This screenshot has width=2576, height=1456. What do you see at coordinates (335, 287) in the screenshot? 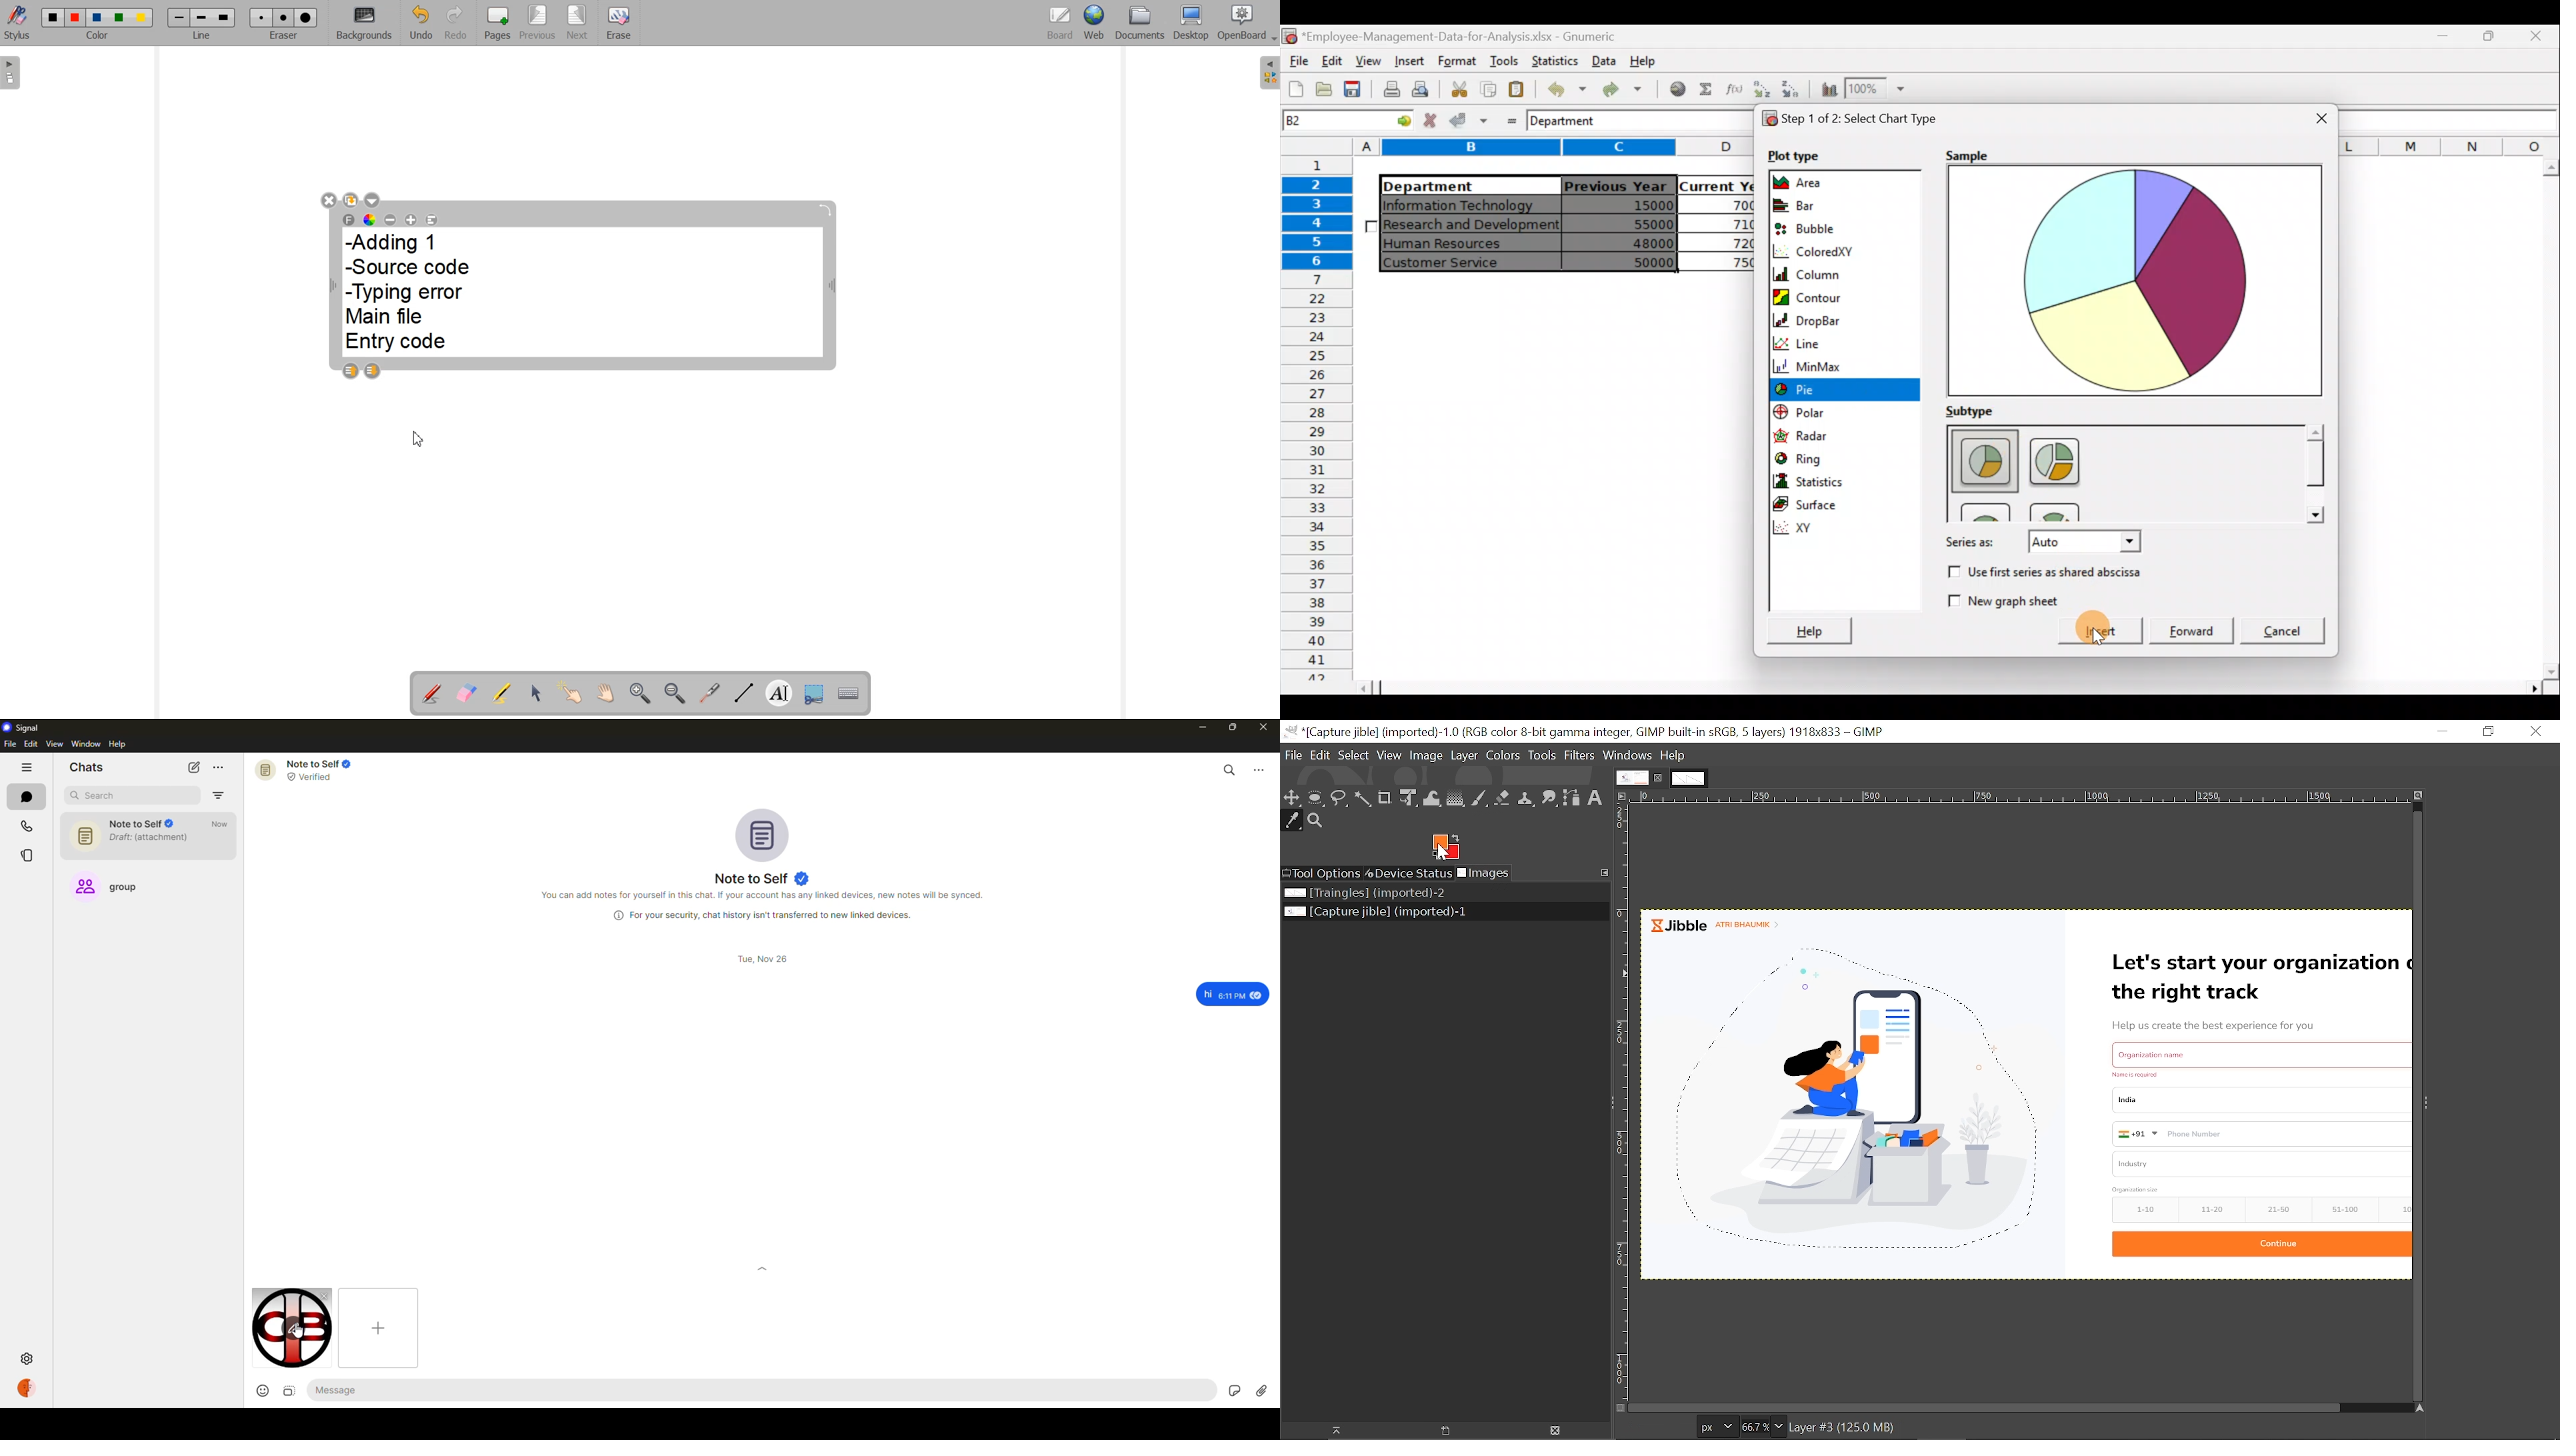
I see `Width Adjustable` at bounding box center [335, 287].